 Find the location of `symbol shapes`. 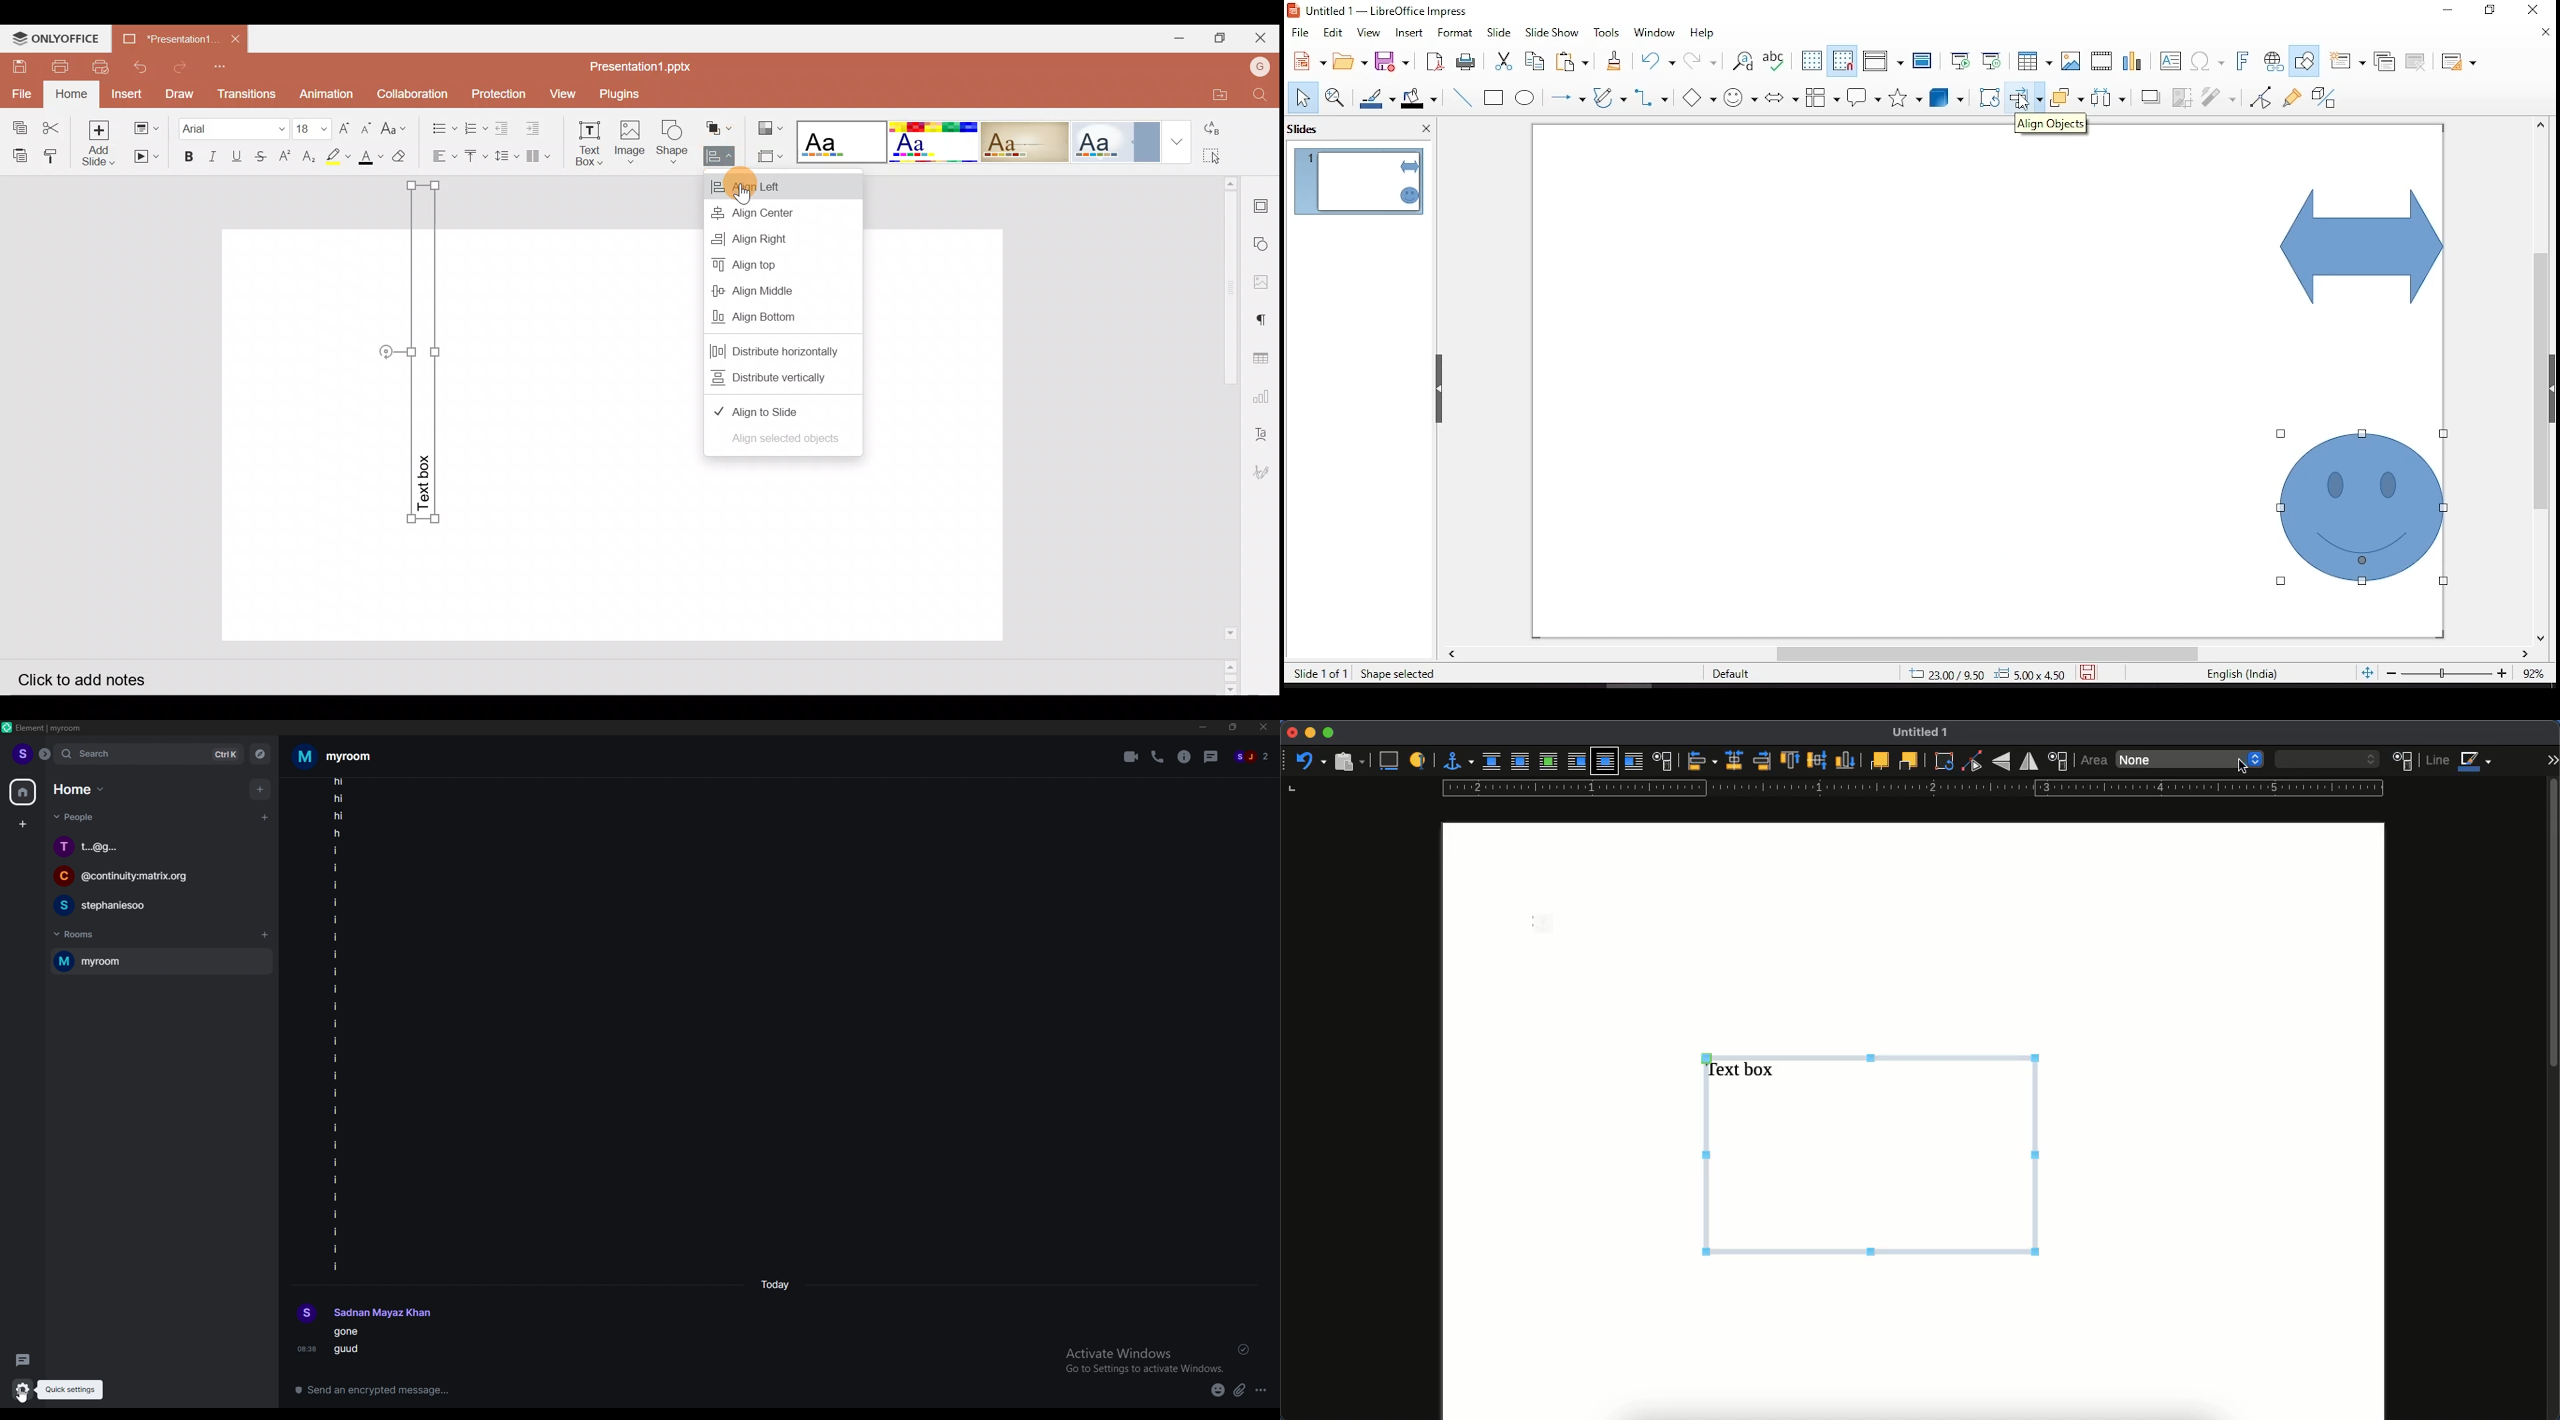

symbol shapes is located at coordinates (1743, 96).